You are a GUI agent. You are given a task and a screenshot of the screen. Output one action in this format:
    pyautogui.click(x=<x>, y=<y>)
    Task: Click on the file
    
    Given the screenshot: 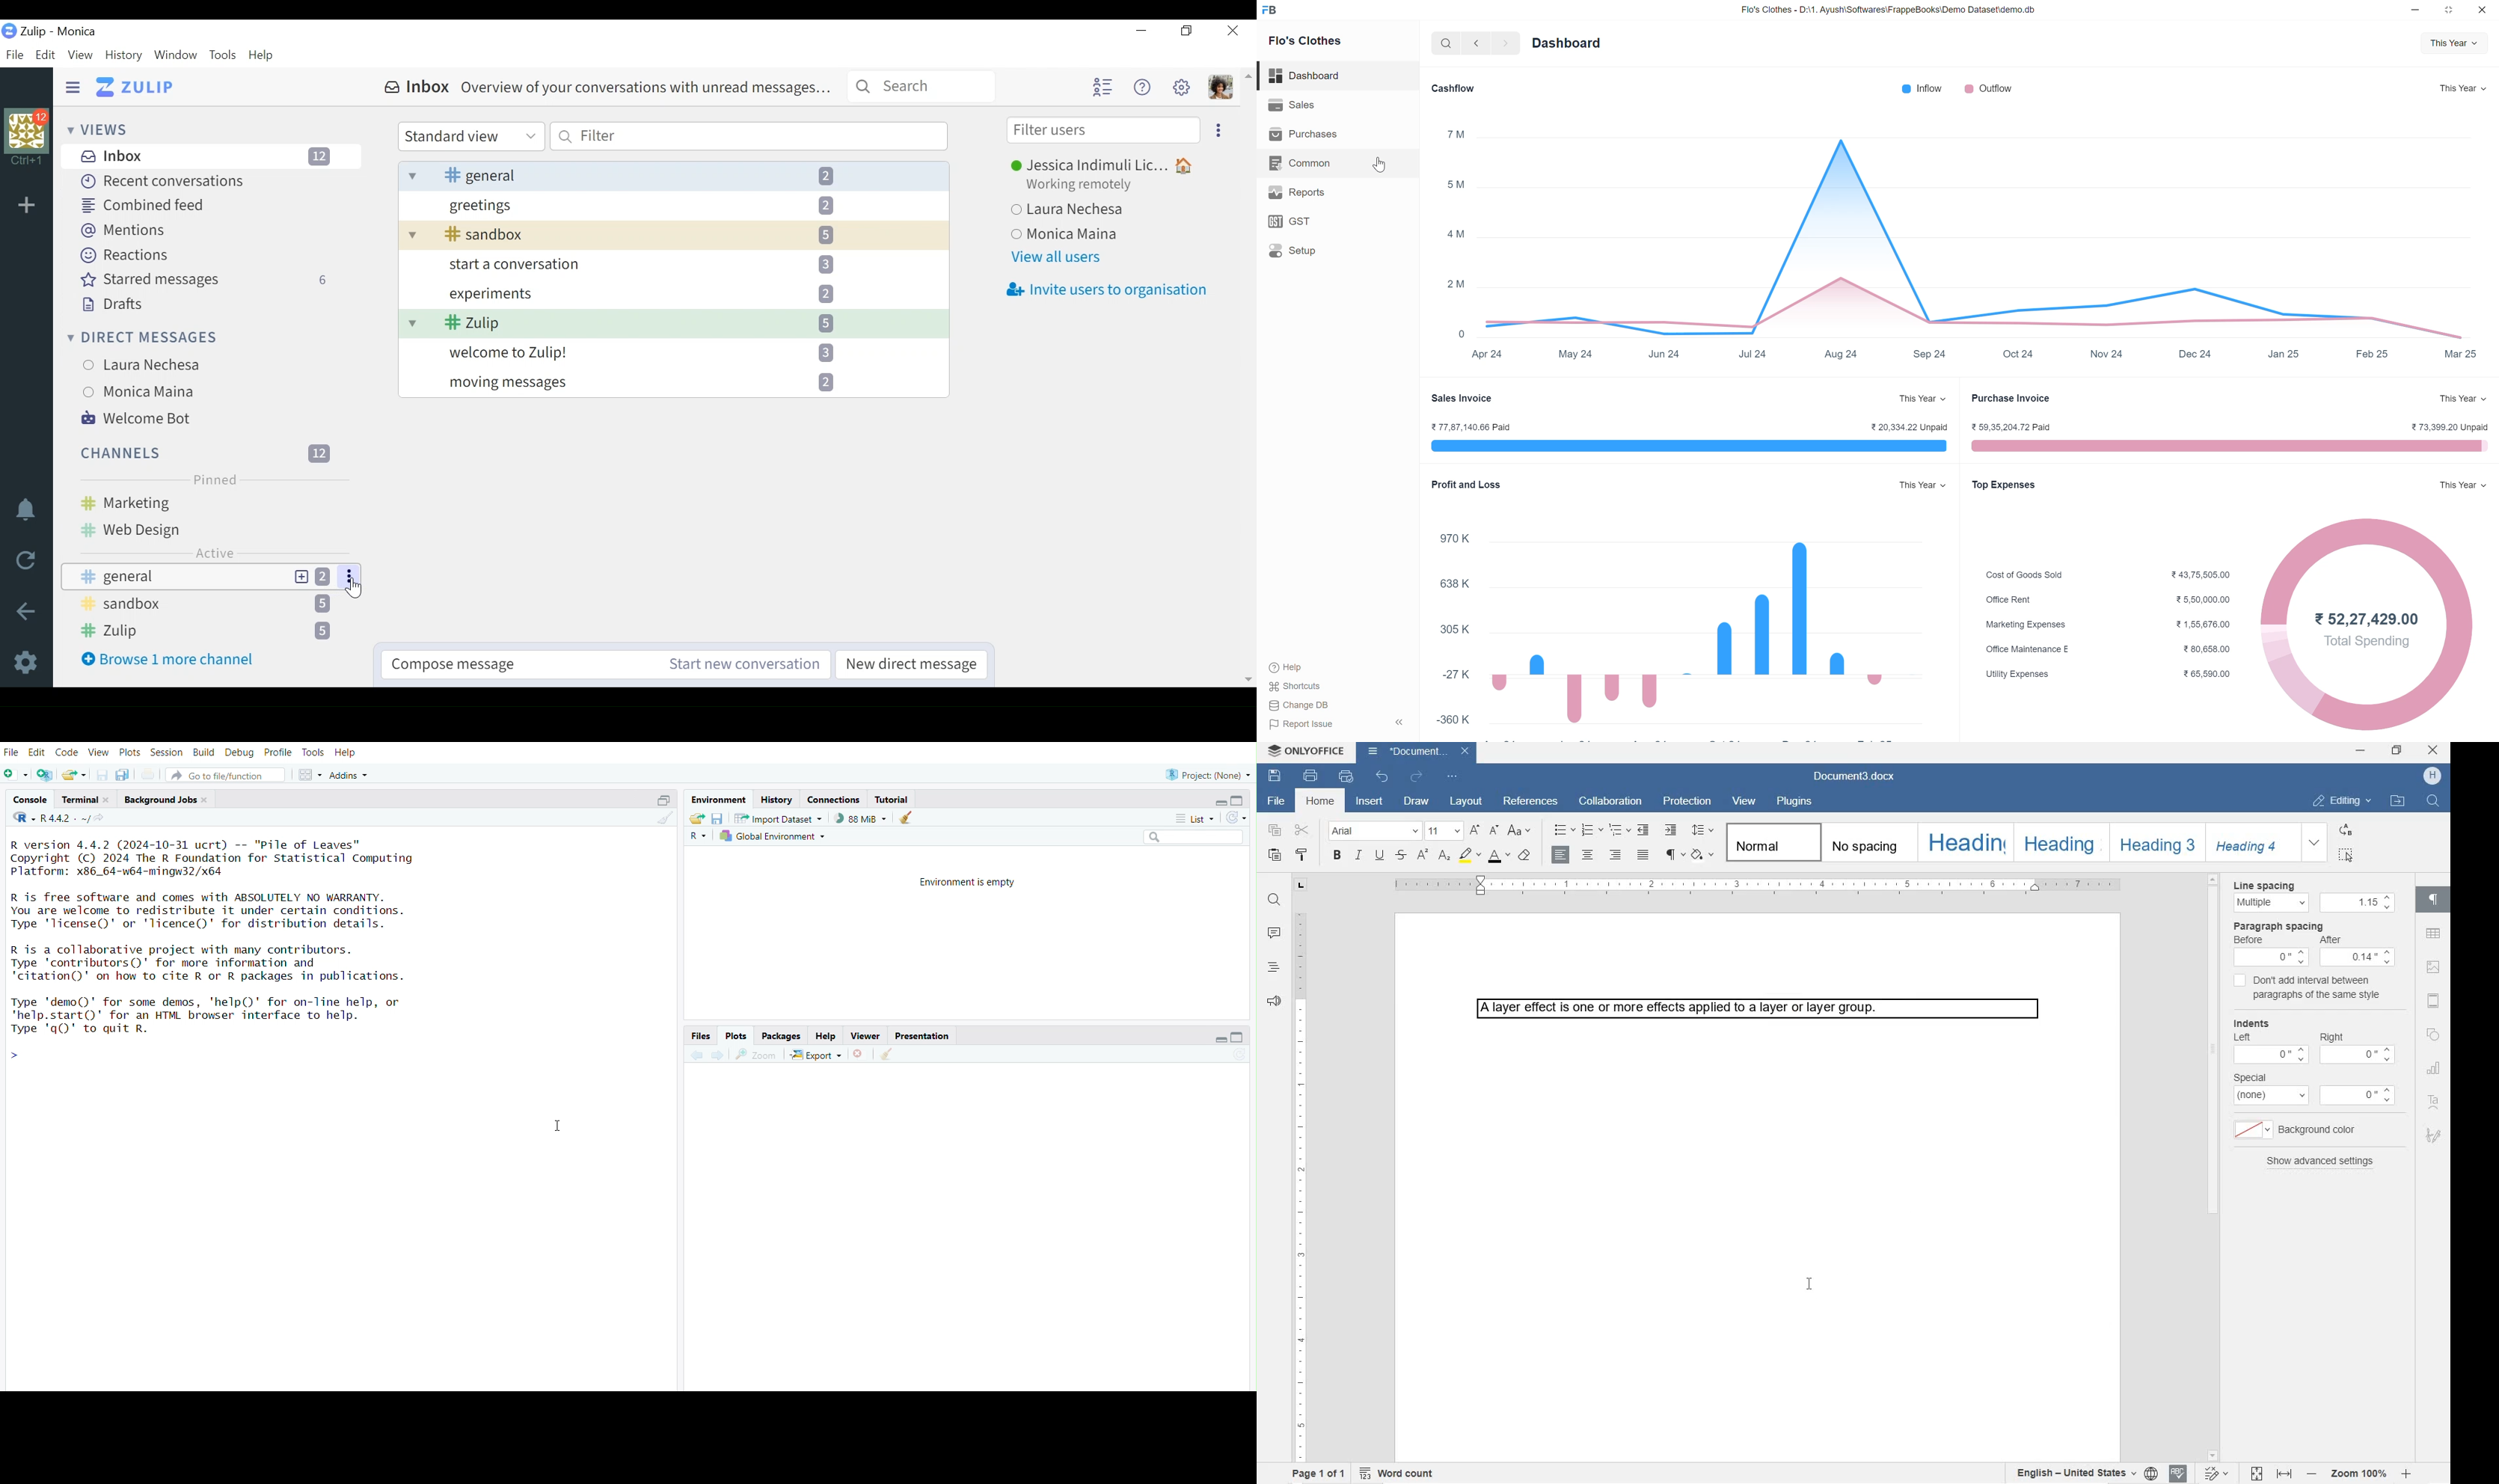 What is the action you would take?
    pyautogui.click(x=10, y=751)
    